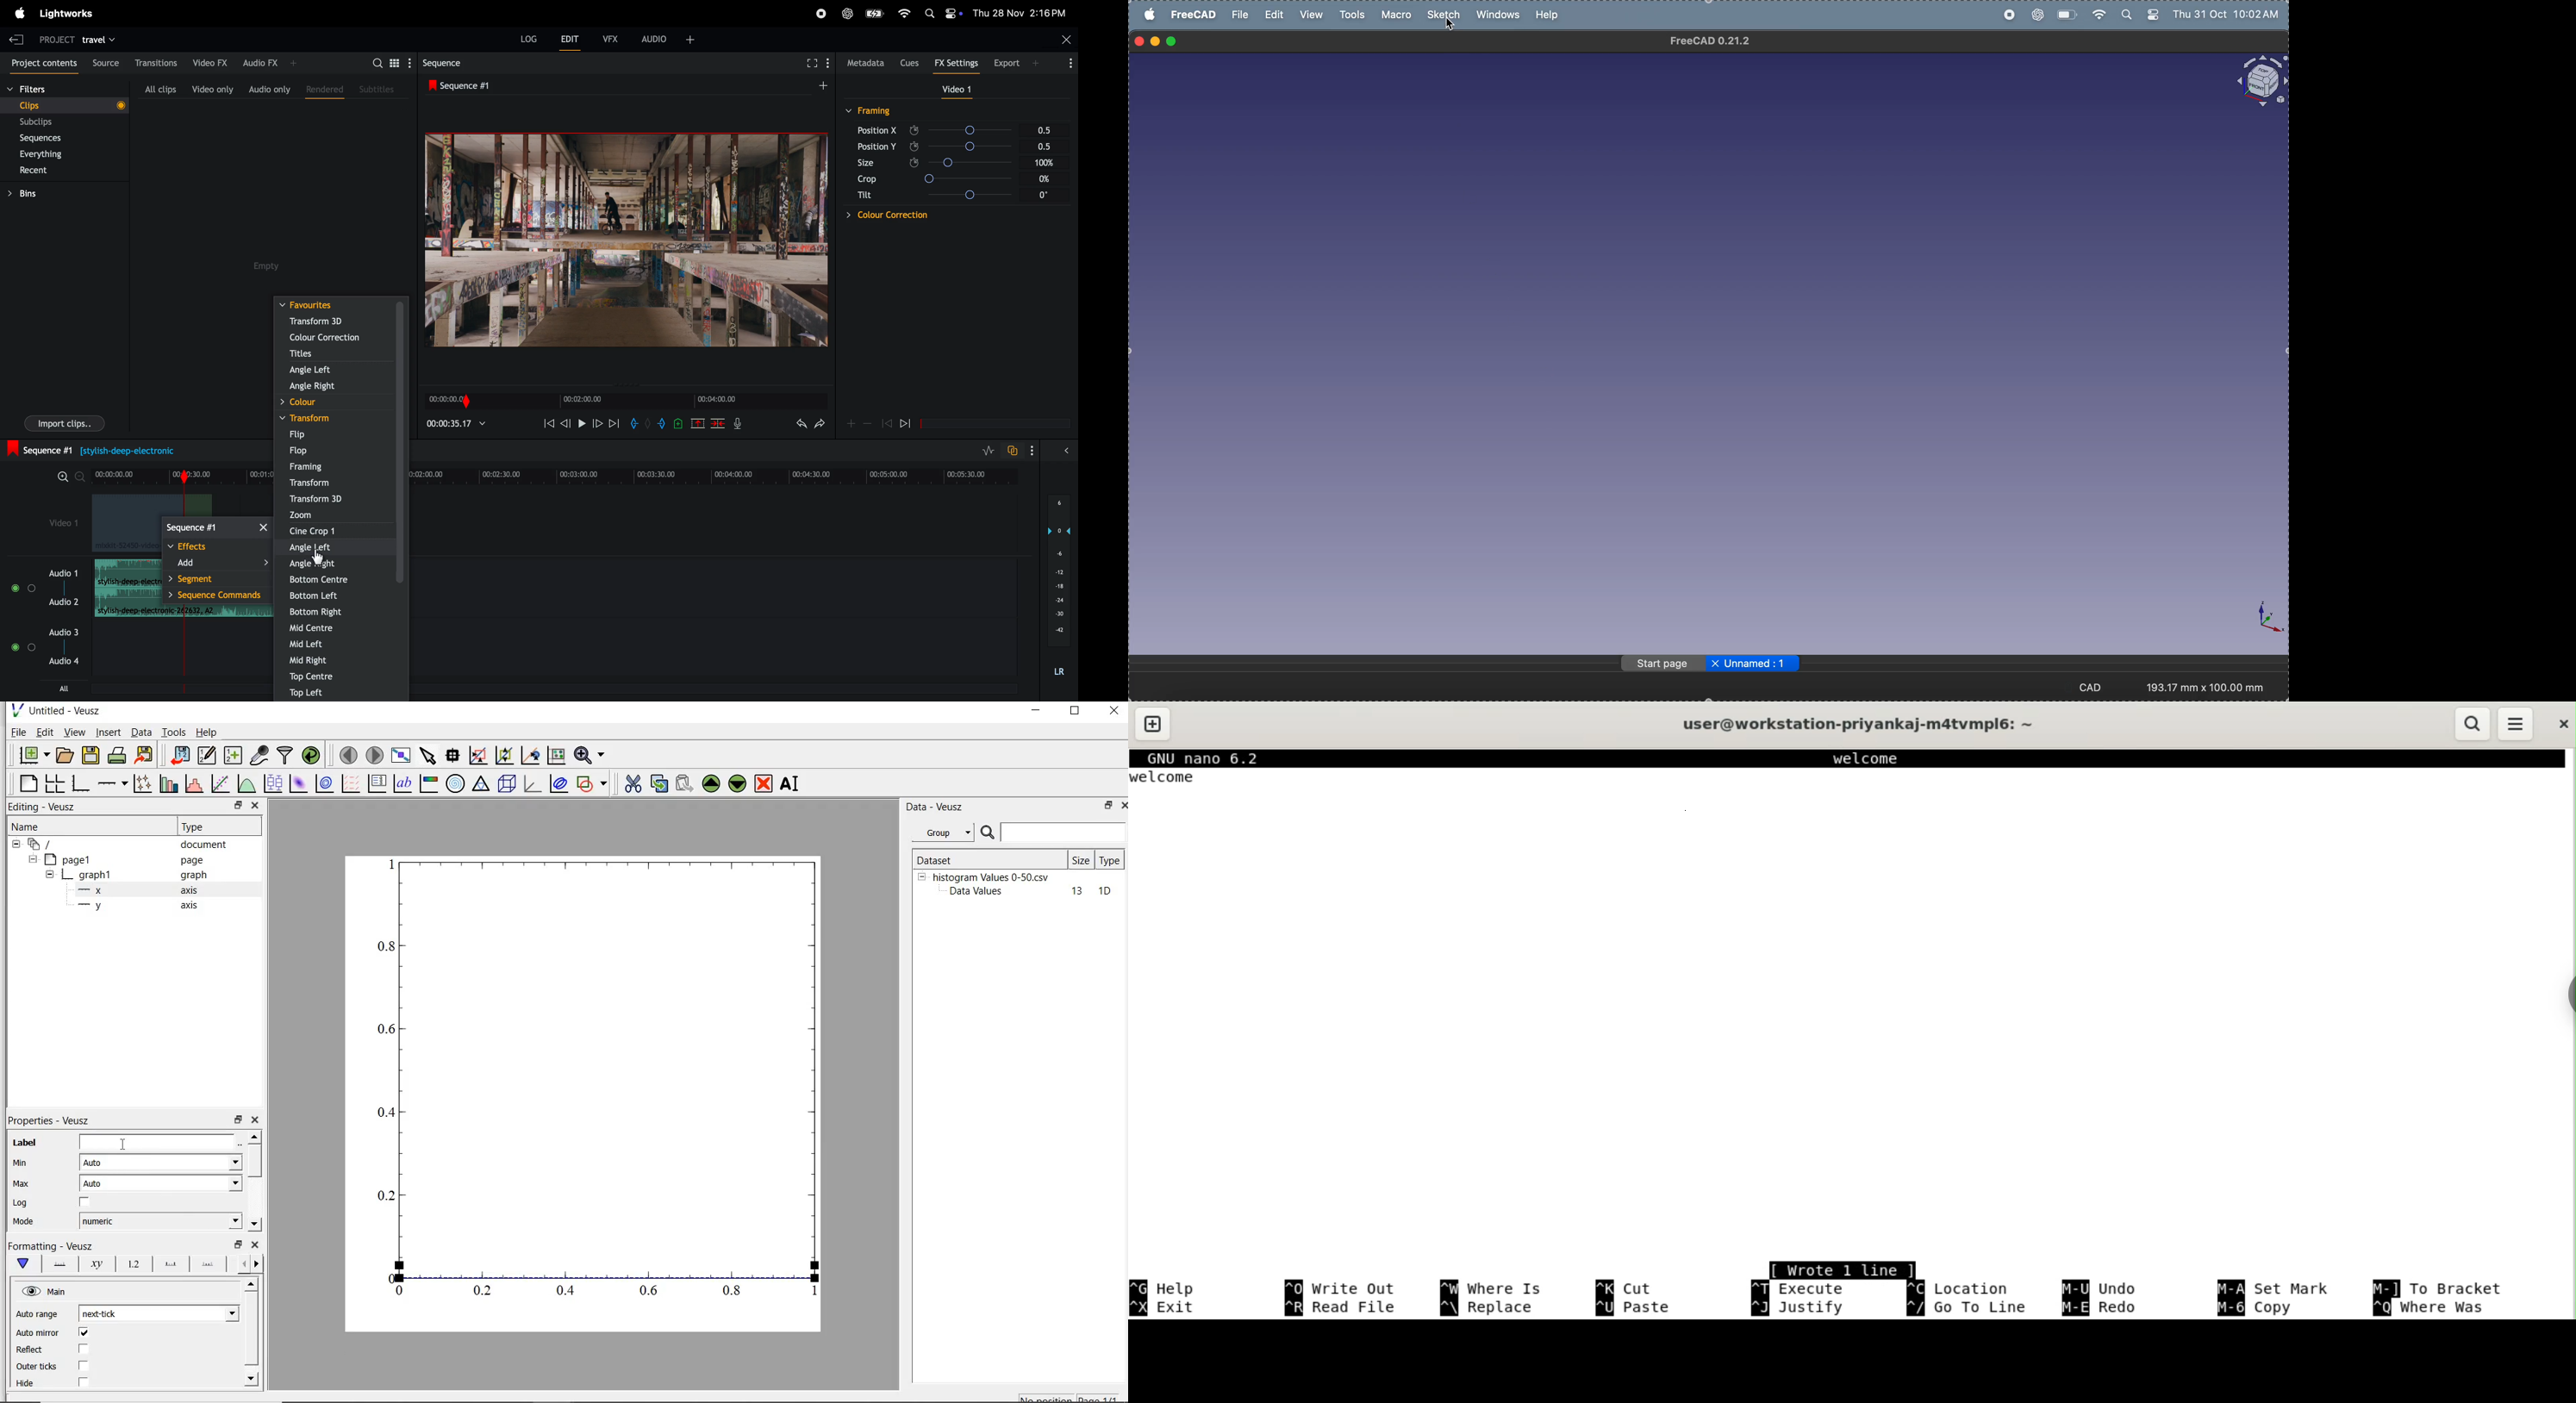 The height and width of the screenshot is (1428, 2576). Describe the element at coordinates (1446, 15) in the screenshot. I see `sketch` at that location.